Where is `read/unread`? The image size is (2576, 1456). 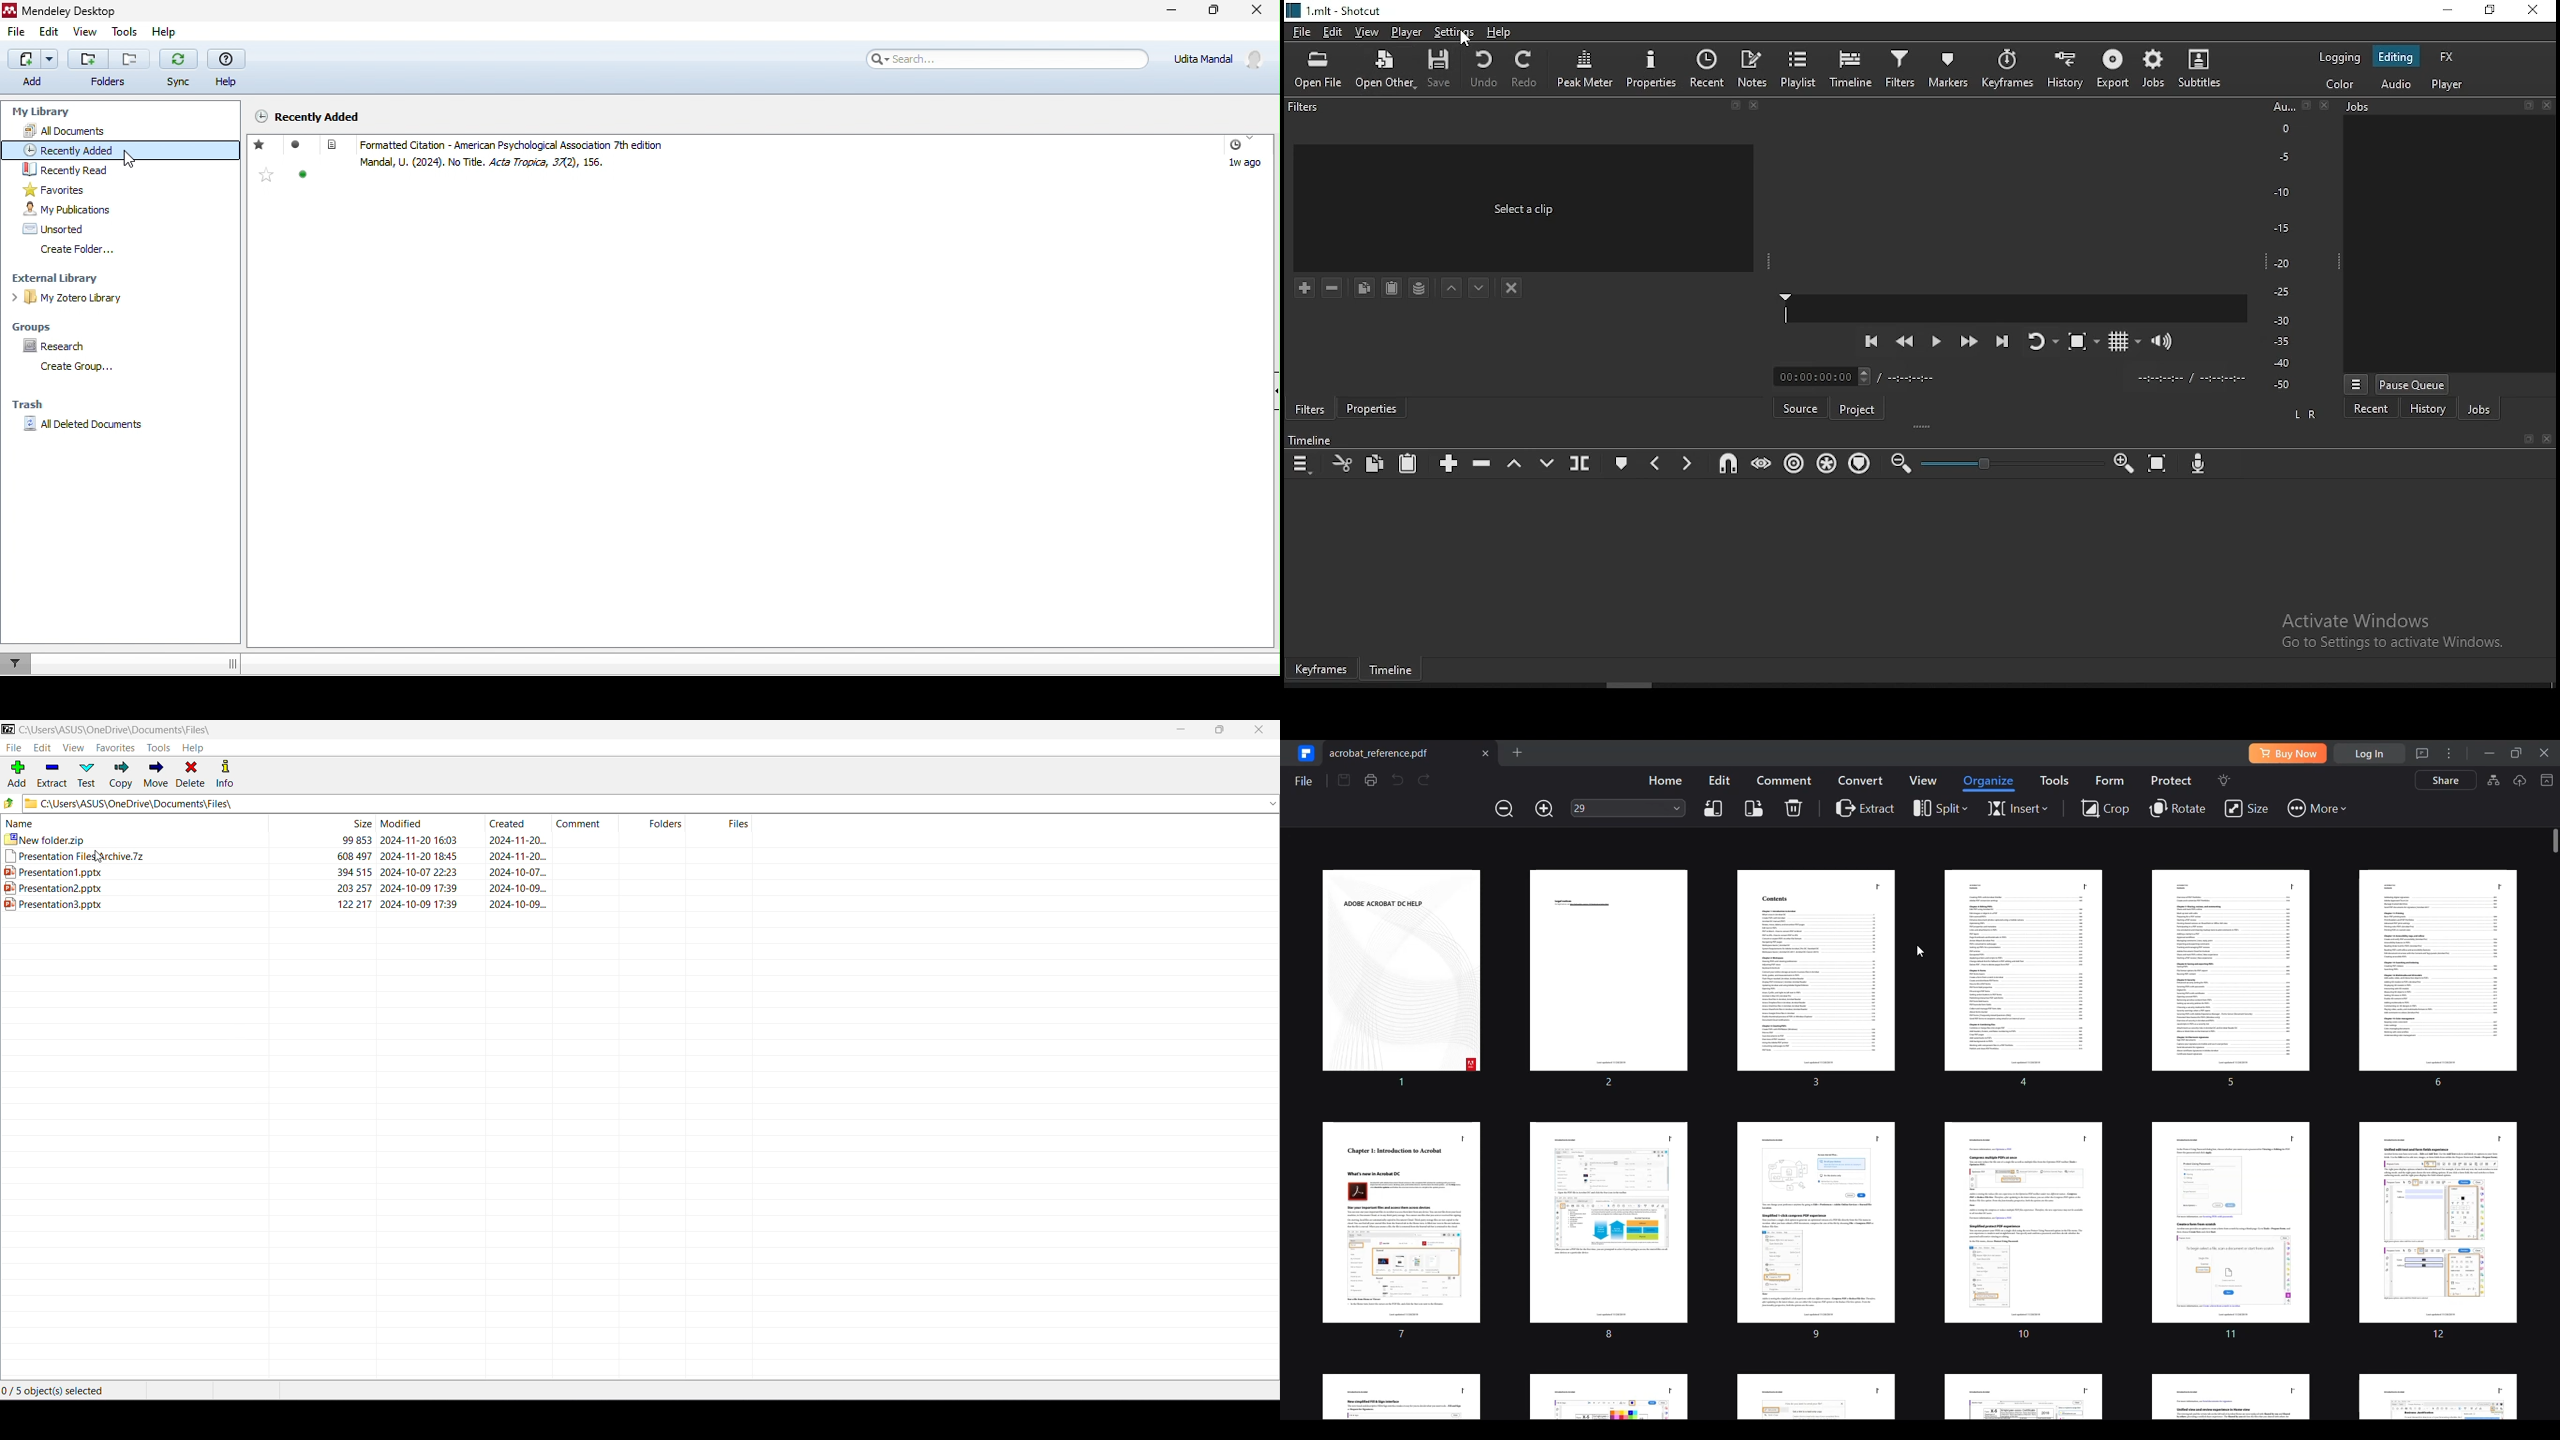
read/unread is located at coordinates (302, 176).